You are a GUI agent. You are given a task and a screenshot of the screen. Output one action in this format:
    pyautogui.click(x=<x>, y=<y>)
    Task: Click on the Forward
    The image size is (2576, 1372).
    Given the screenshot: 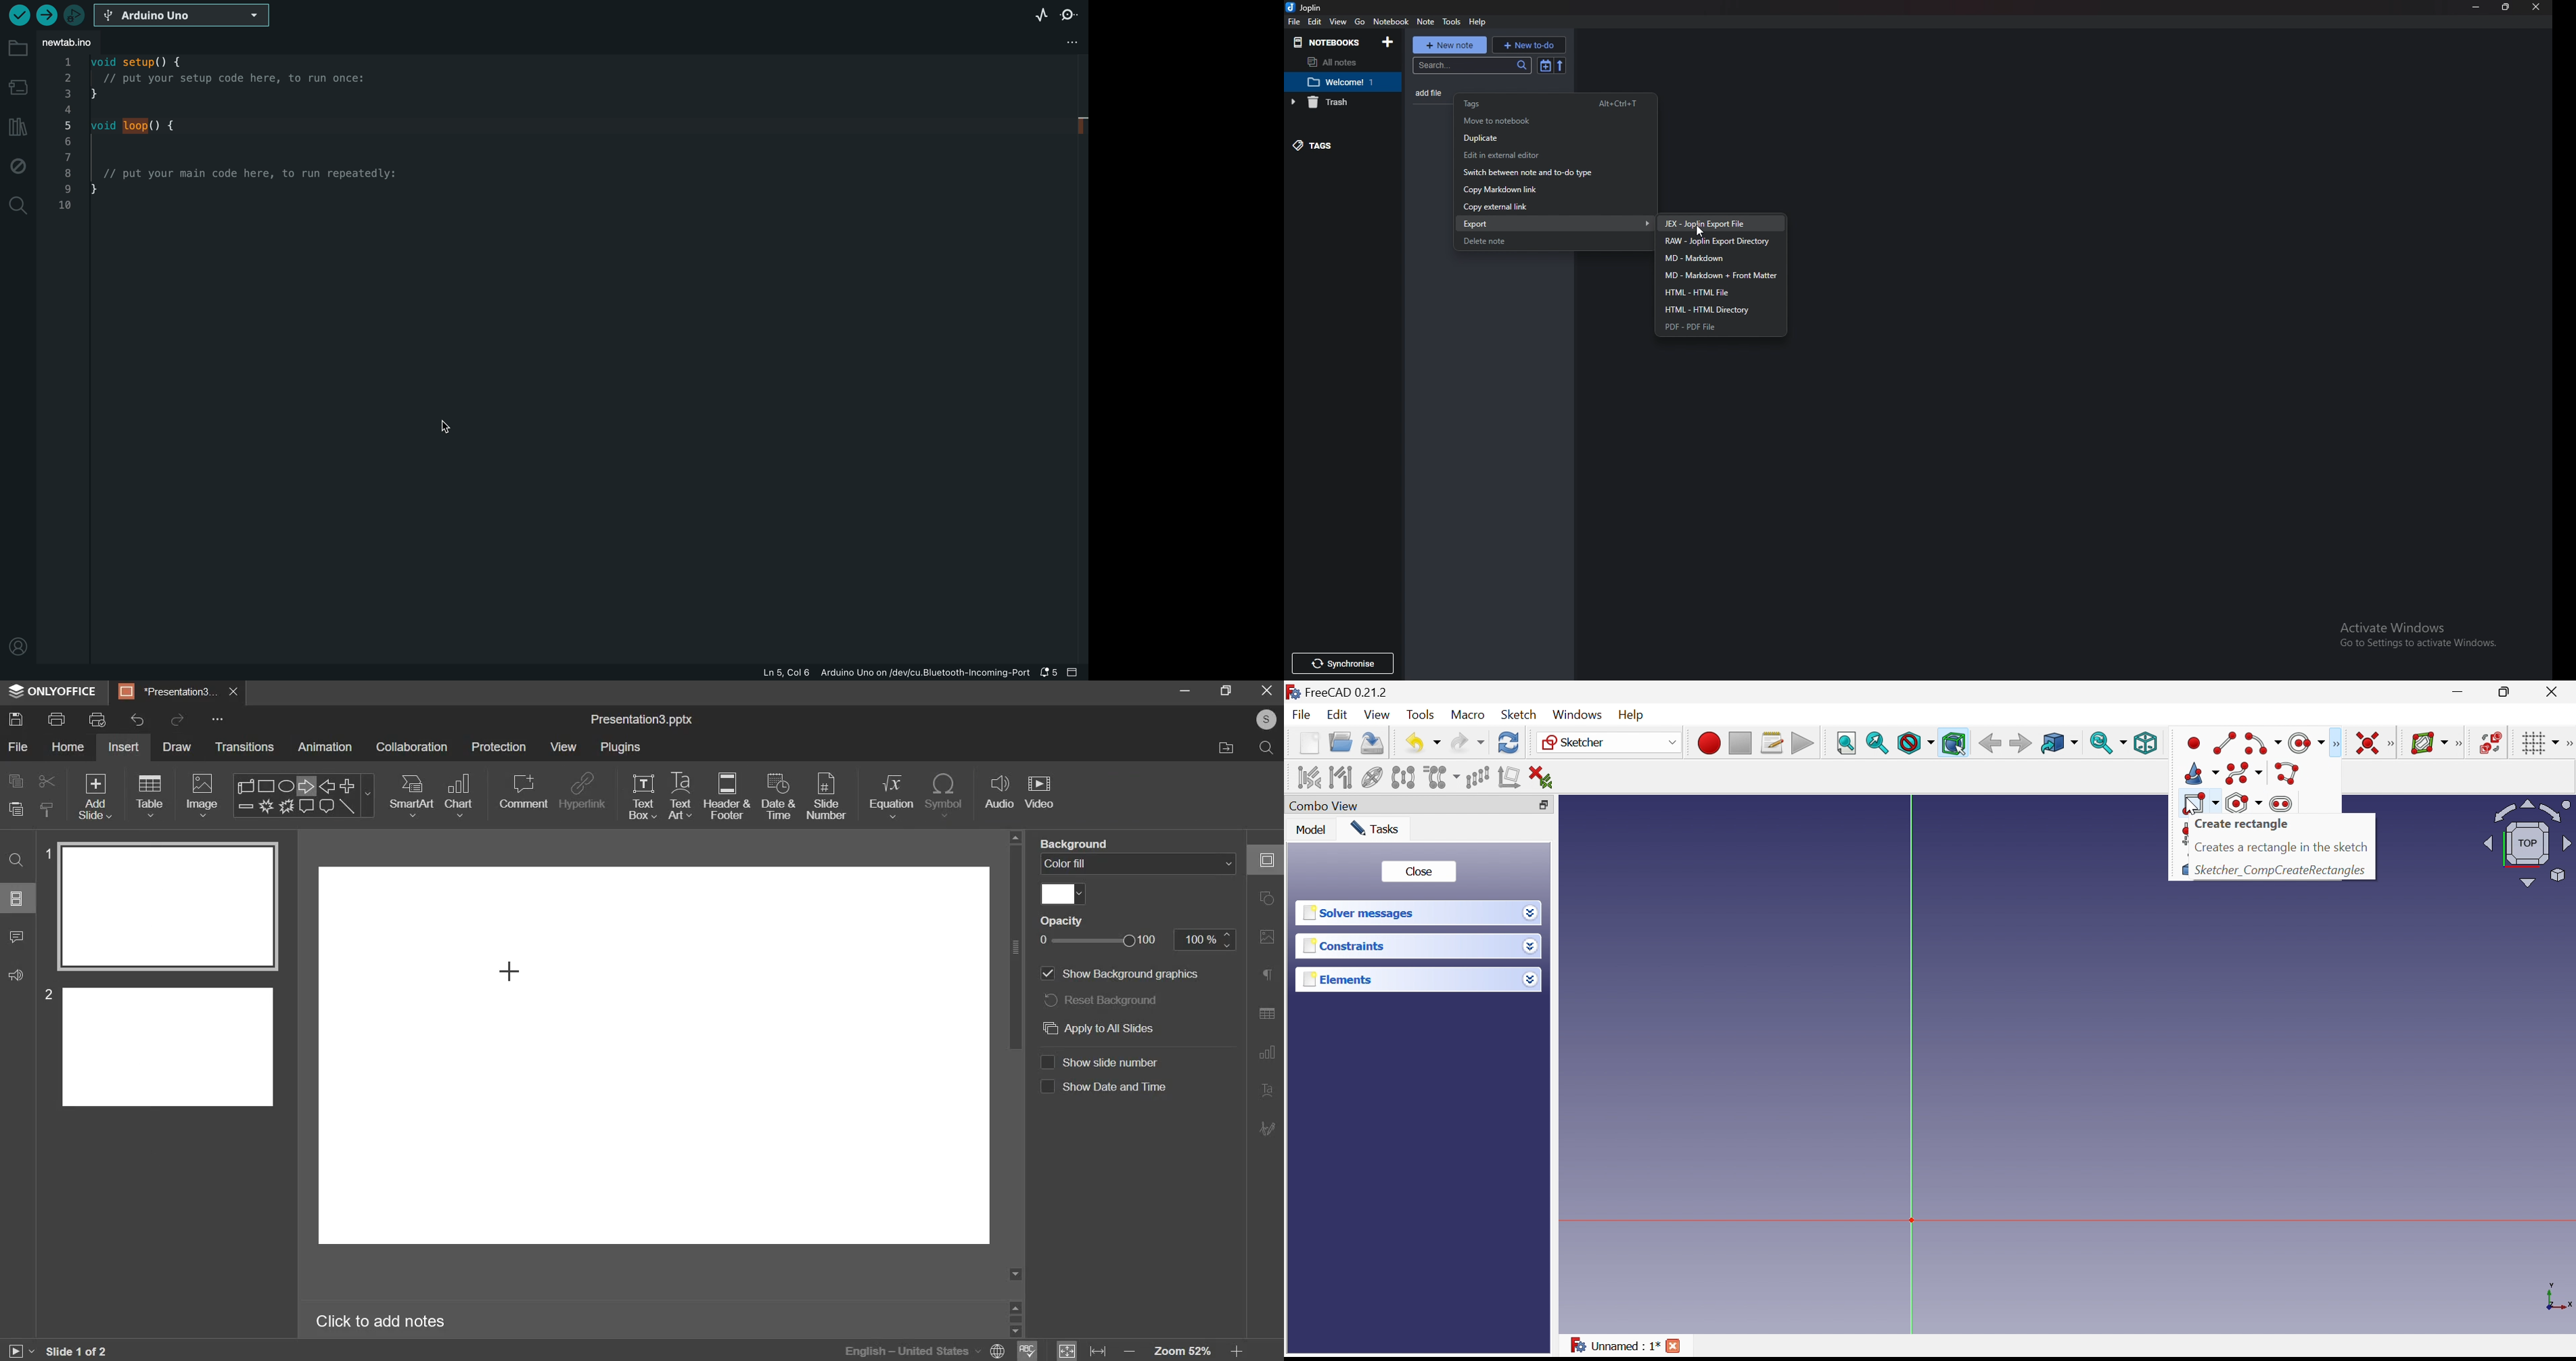 What is the action you would take?
    pyautogui.click(x=2020, y=744)
    